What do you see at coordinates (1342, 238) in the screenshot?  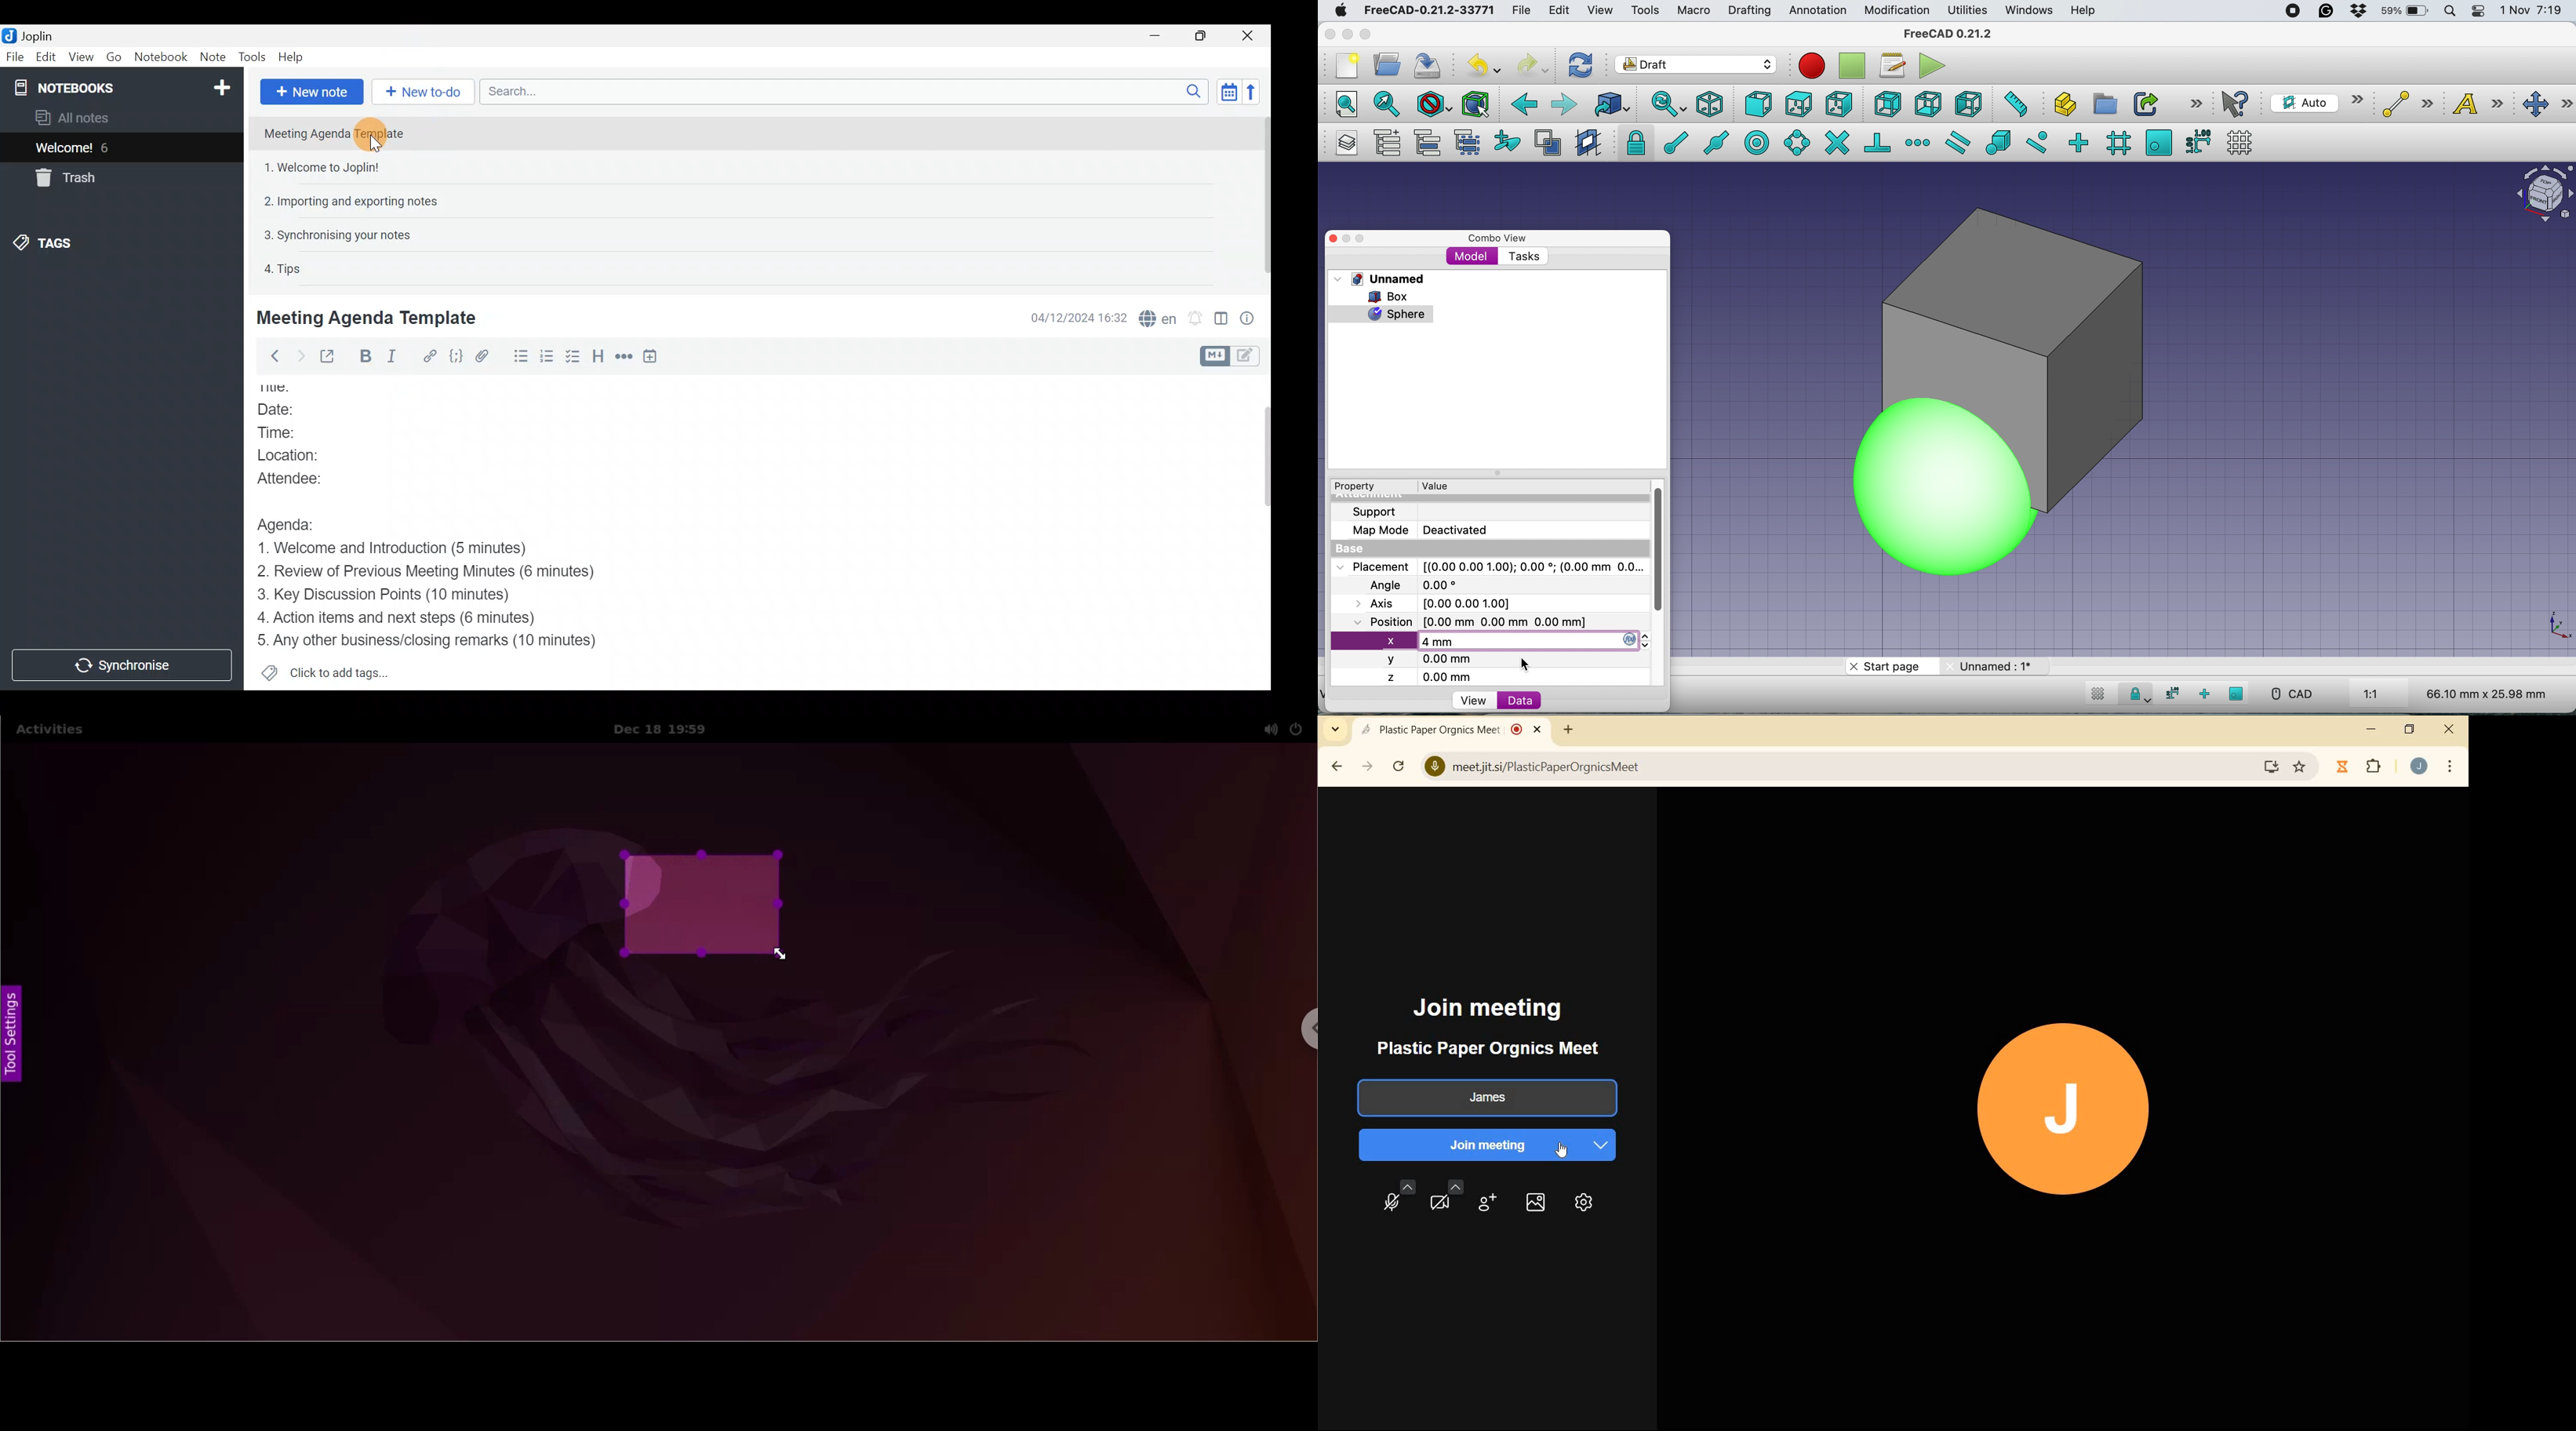 I see `close` at bounding box center [1342, 238].